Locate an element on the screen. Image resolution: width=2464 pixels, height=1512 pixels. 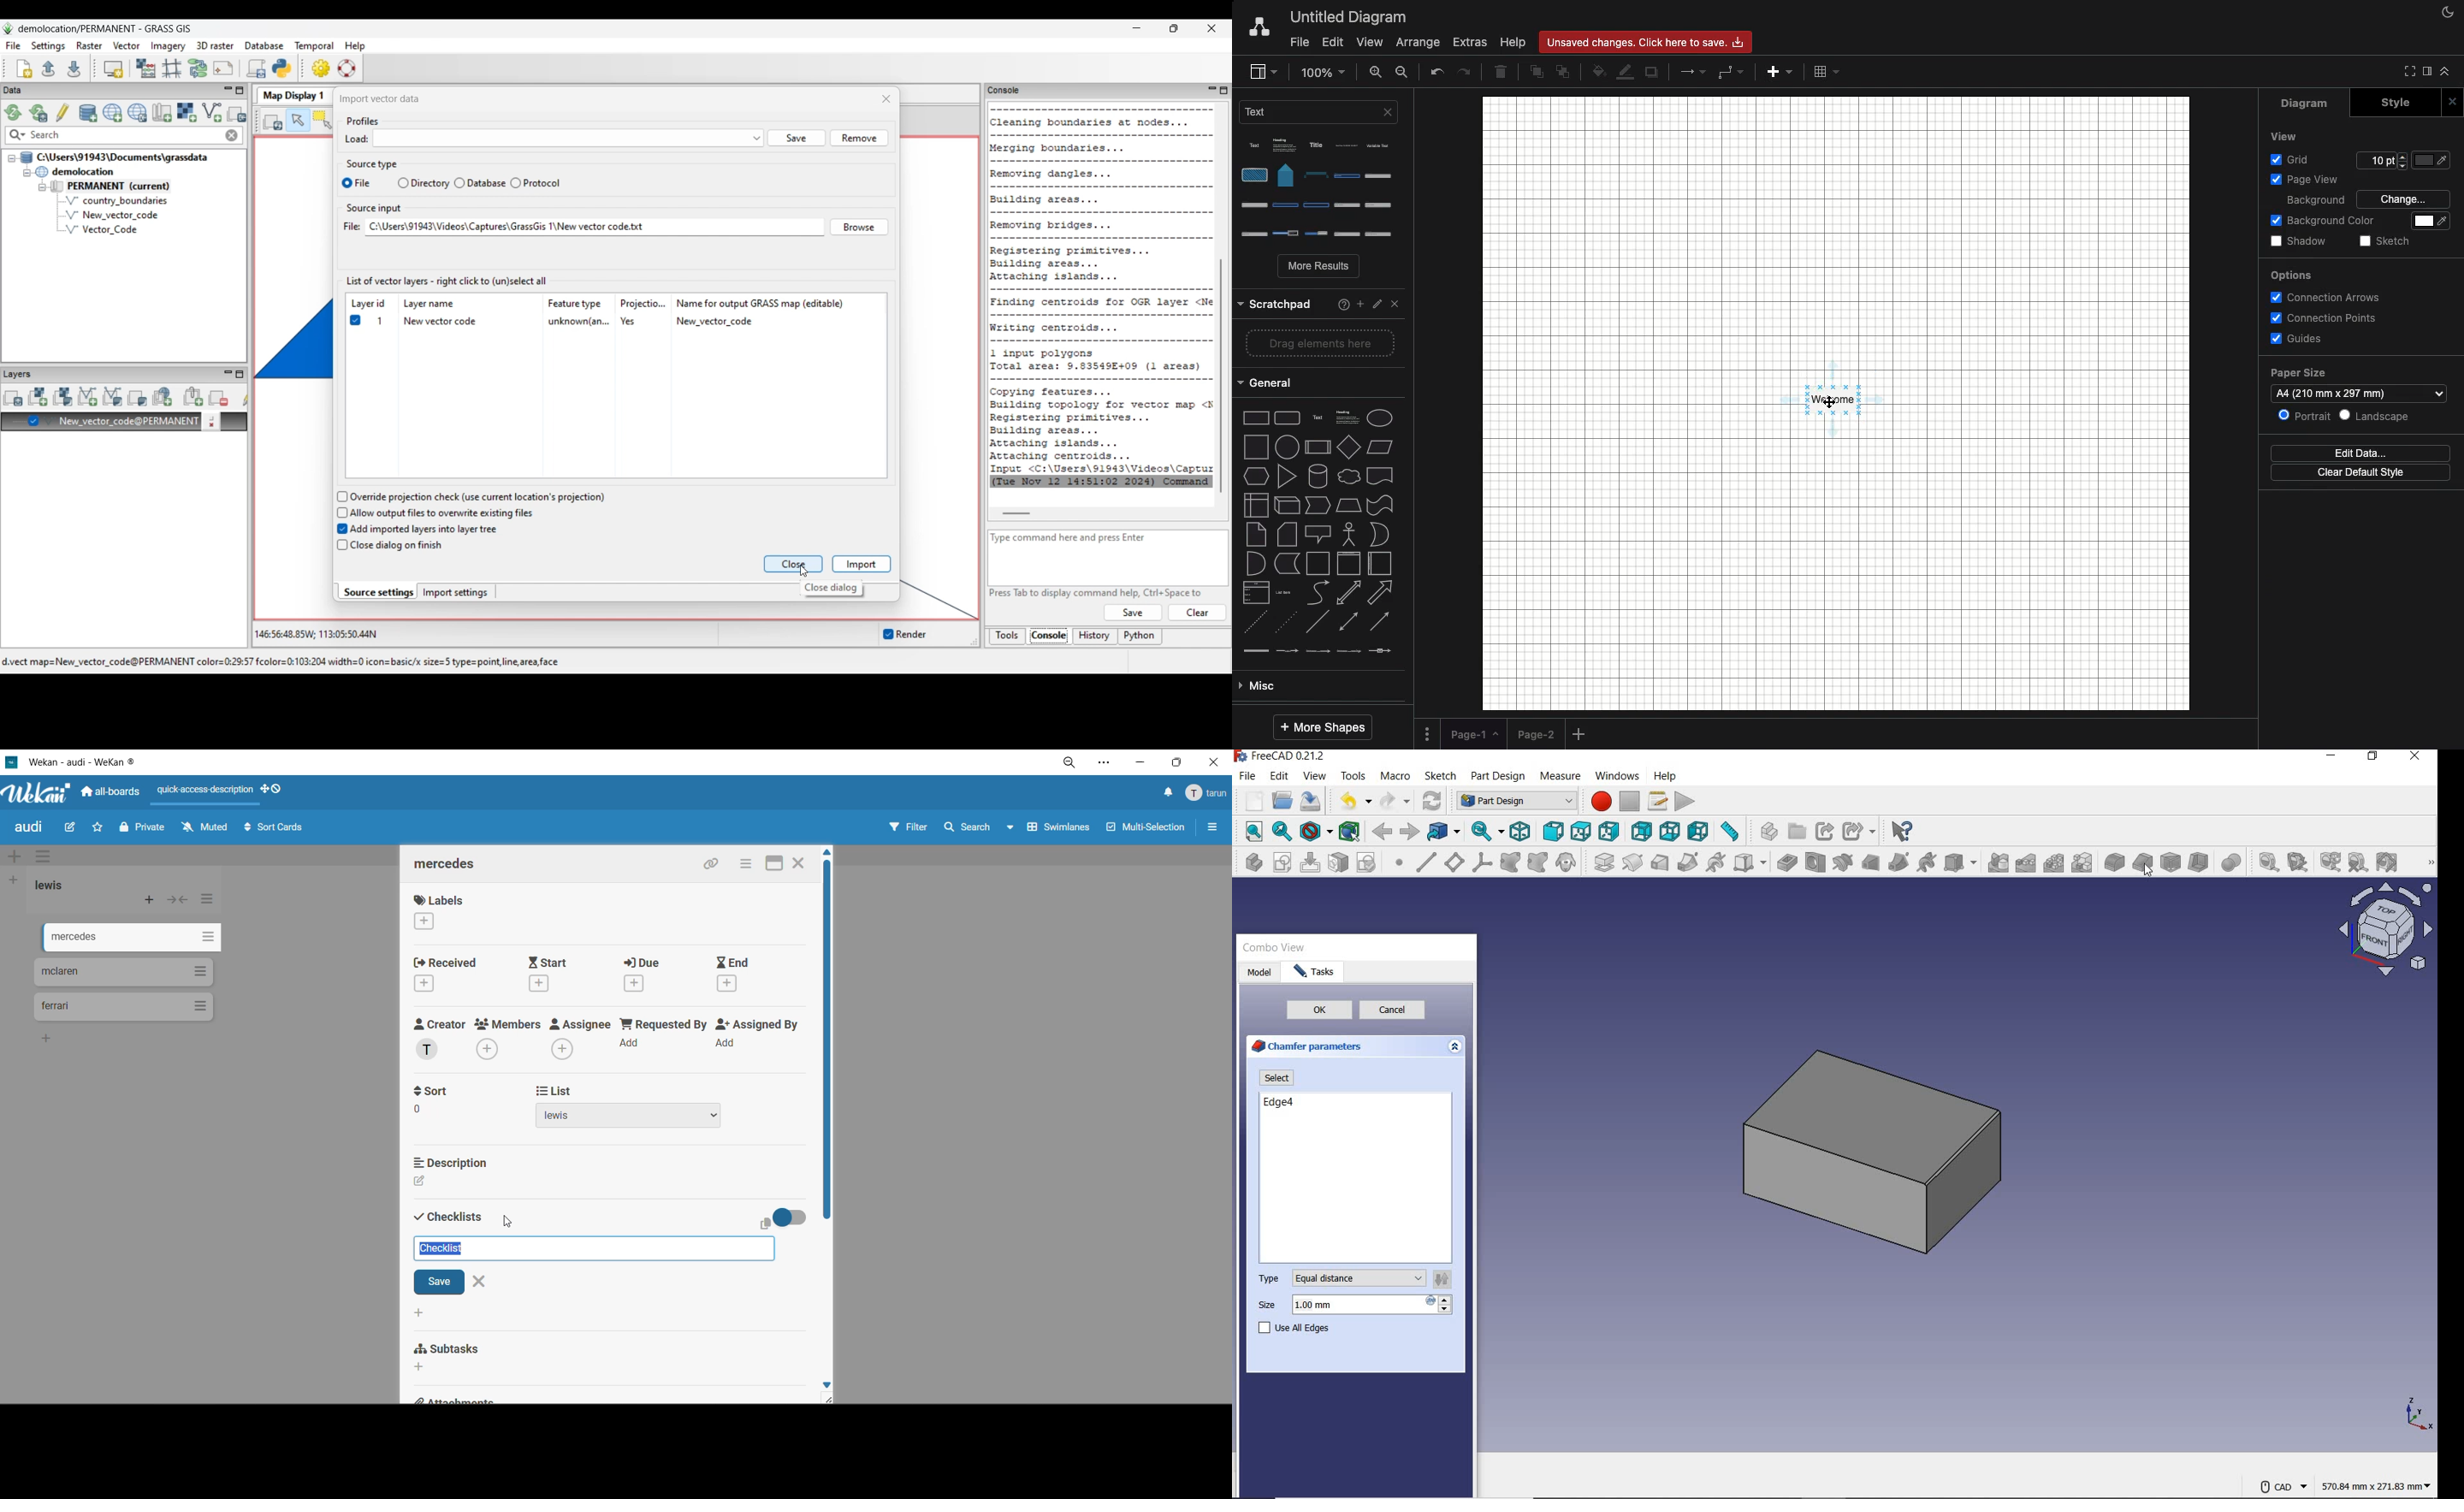
Help is located at coordinates (1513, 43).